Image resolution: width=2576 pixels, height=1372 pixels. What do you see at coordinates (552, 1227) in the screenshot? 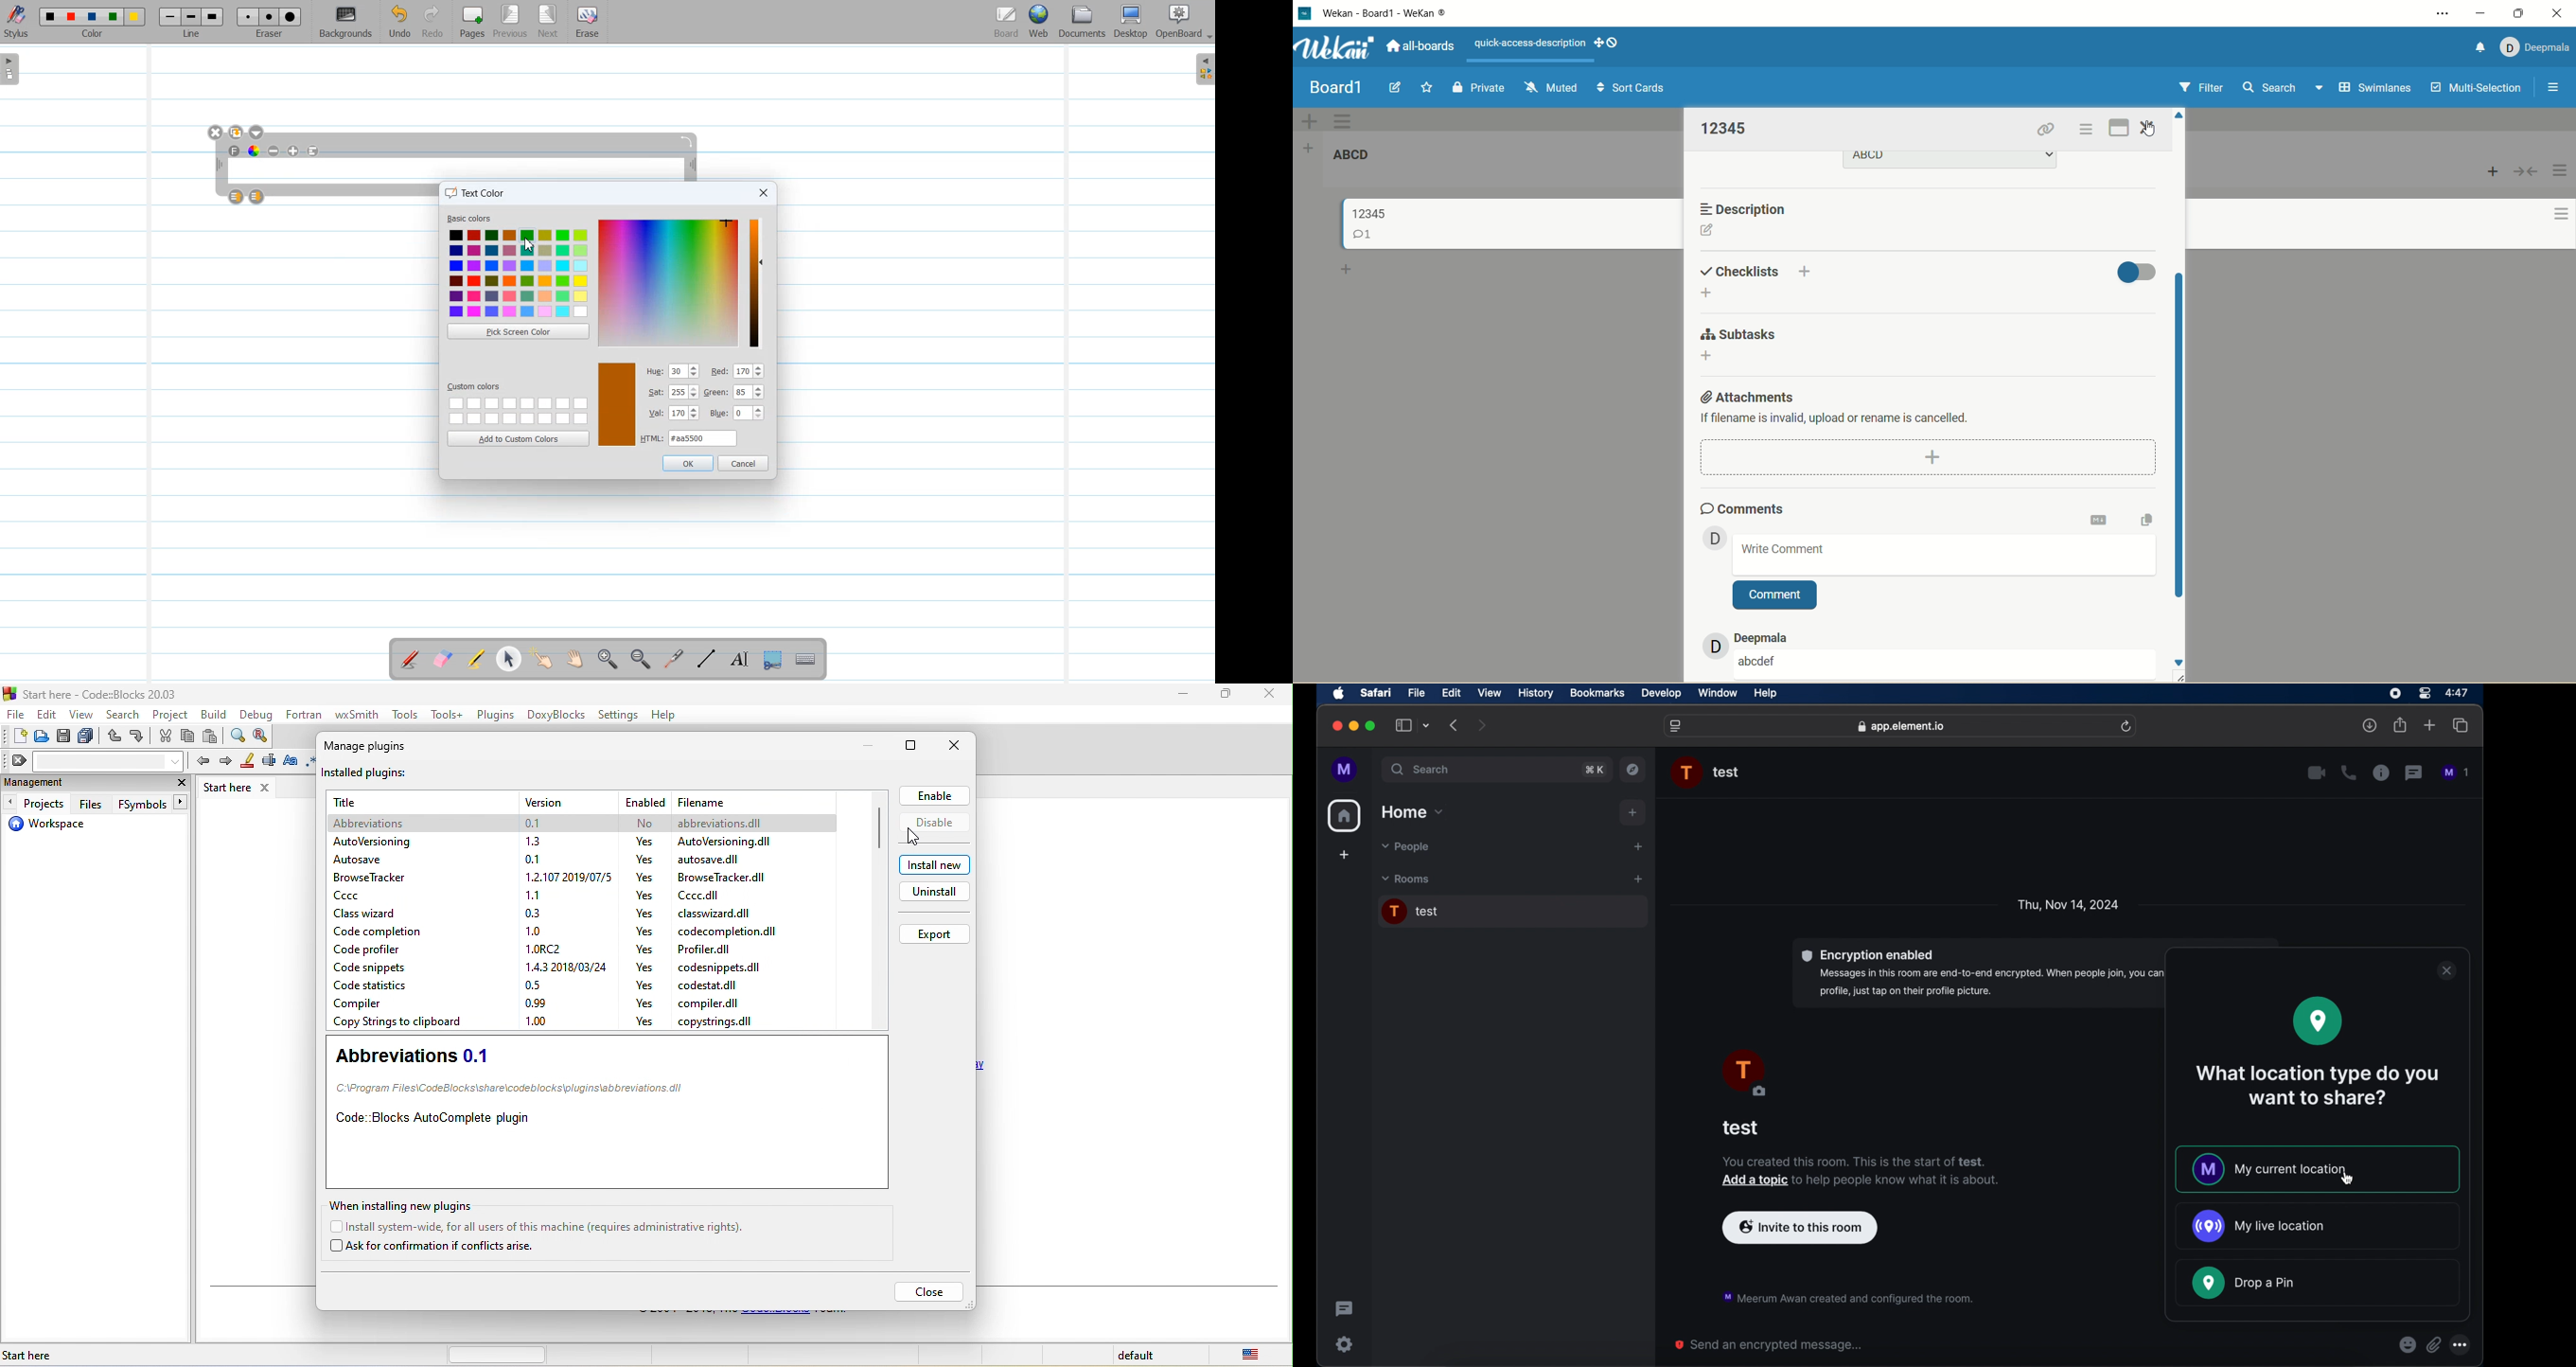
I see `install system wide for all users of this machine` at bounding box center [552, 1227].